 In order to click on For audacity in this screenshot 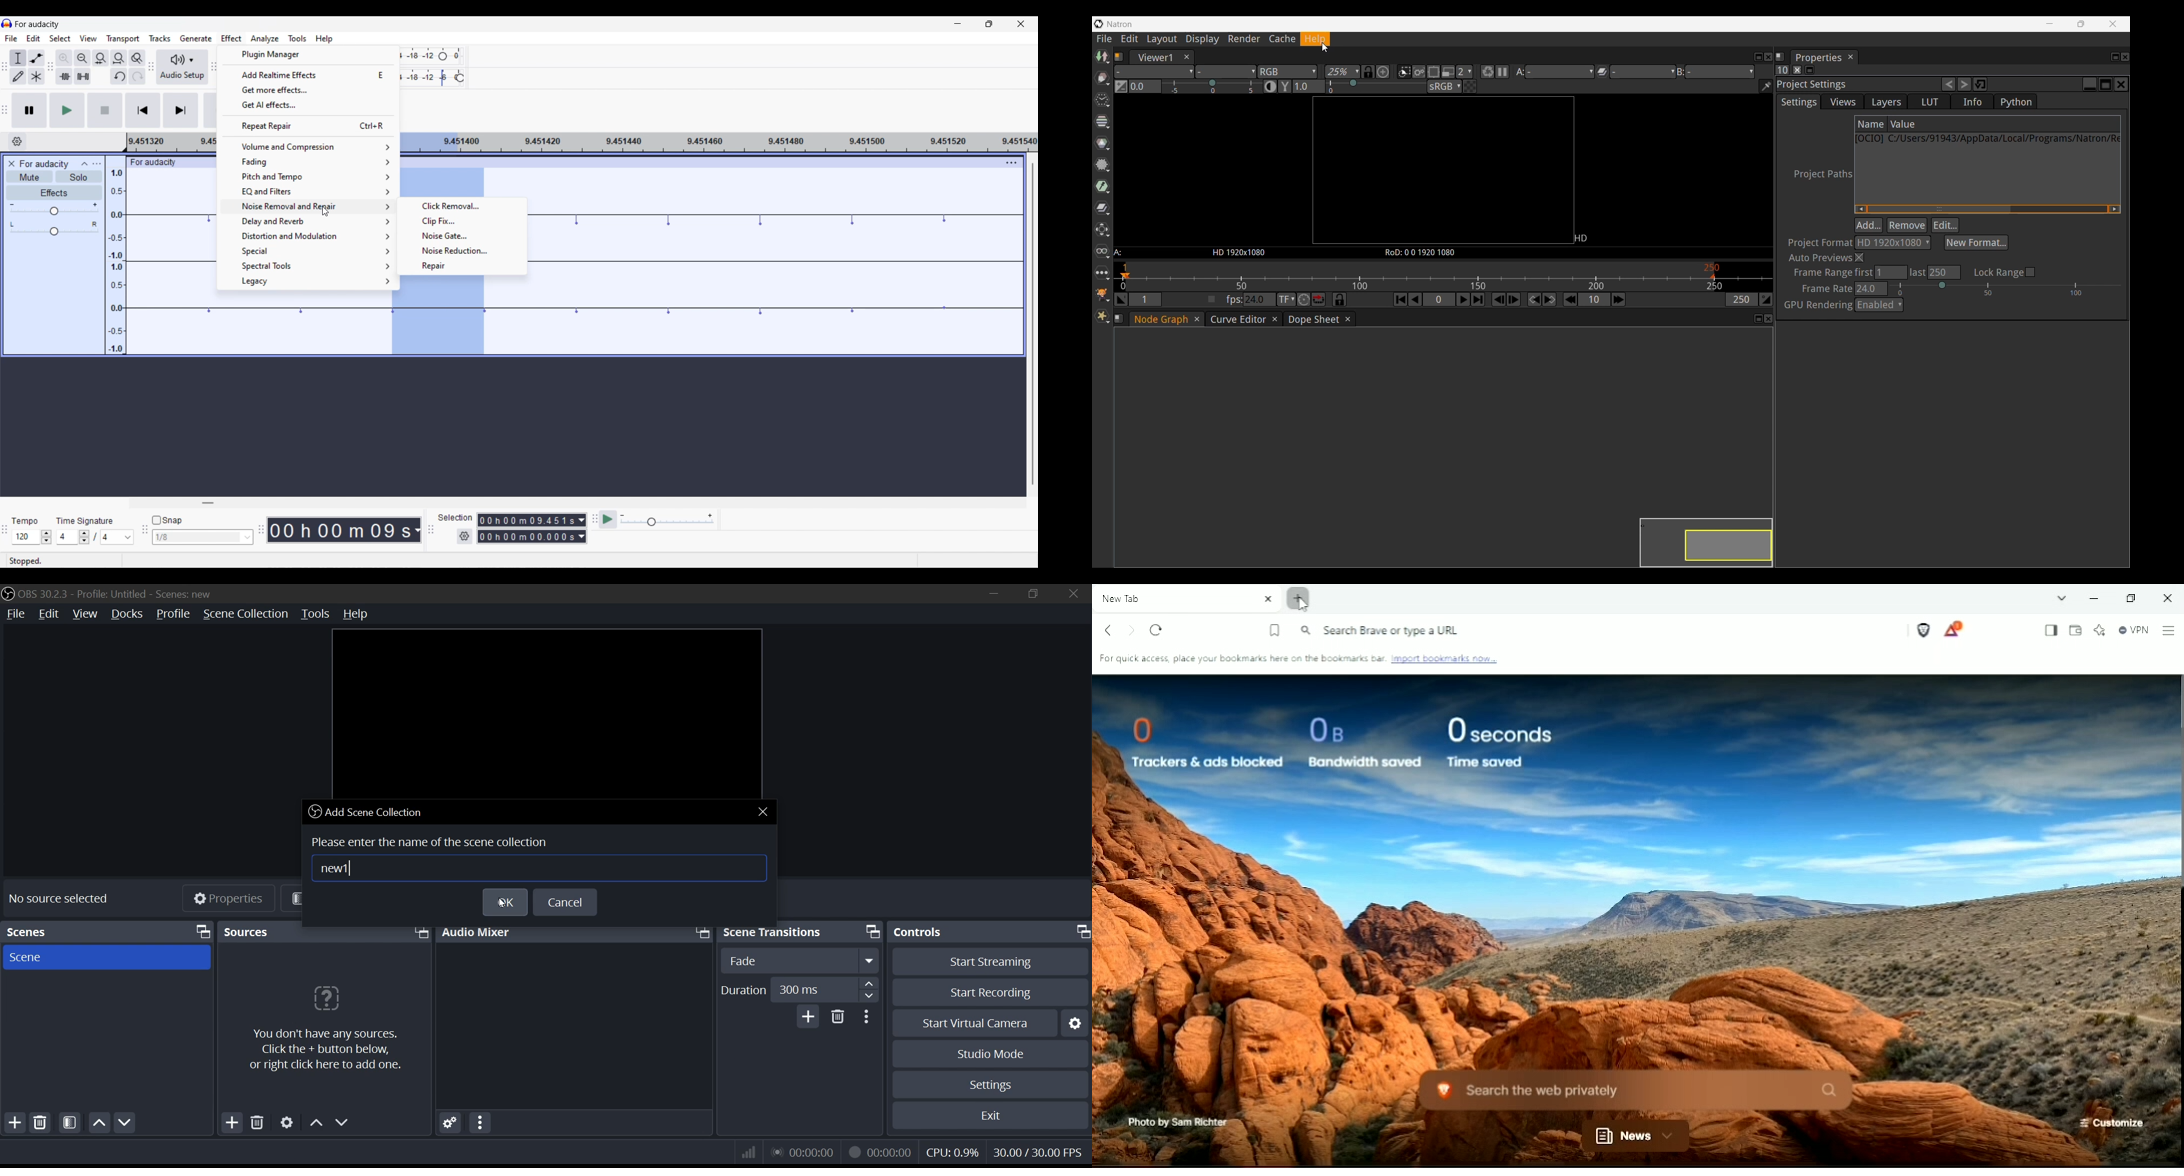, I will do `click(161, 162)`.